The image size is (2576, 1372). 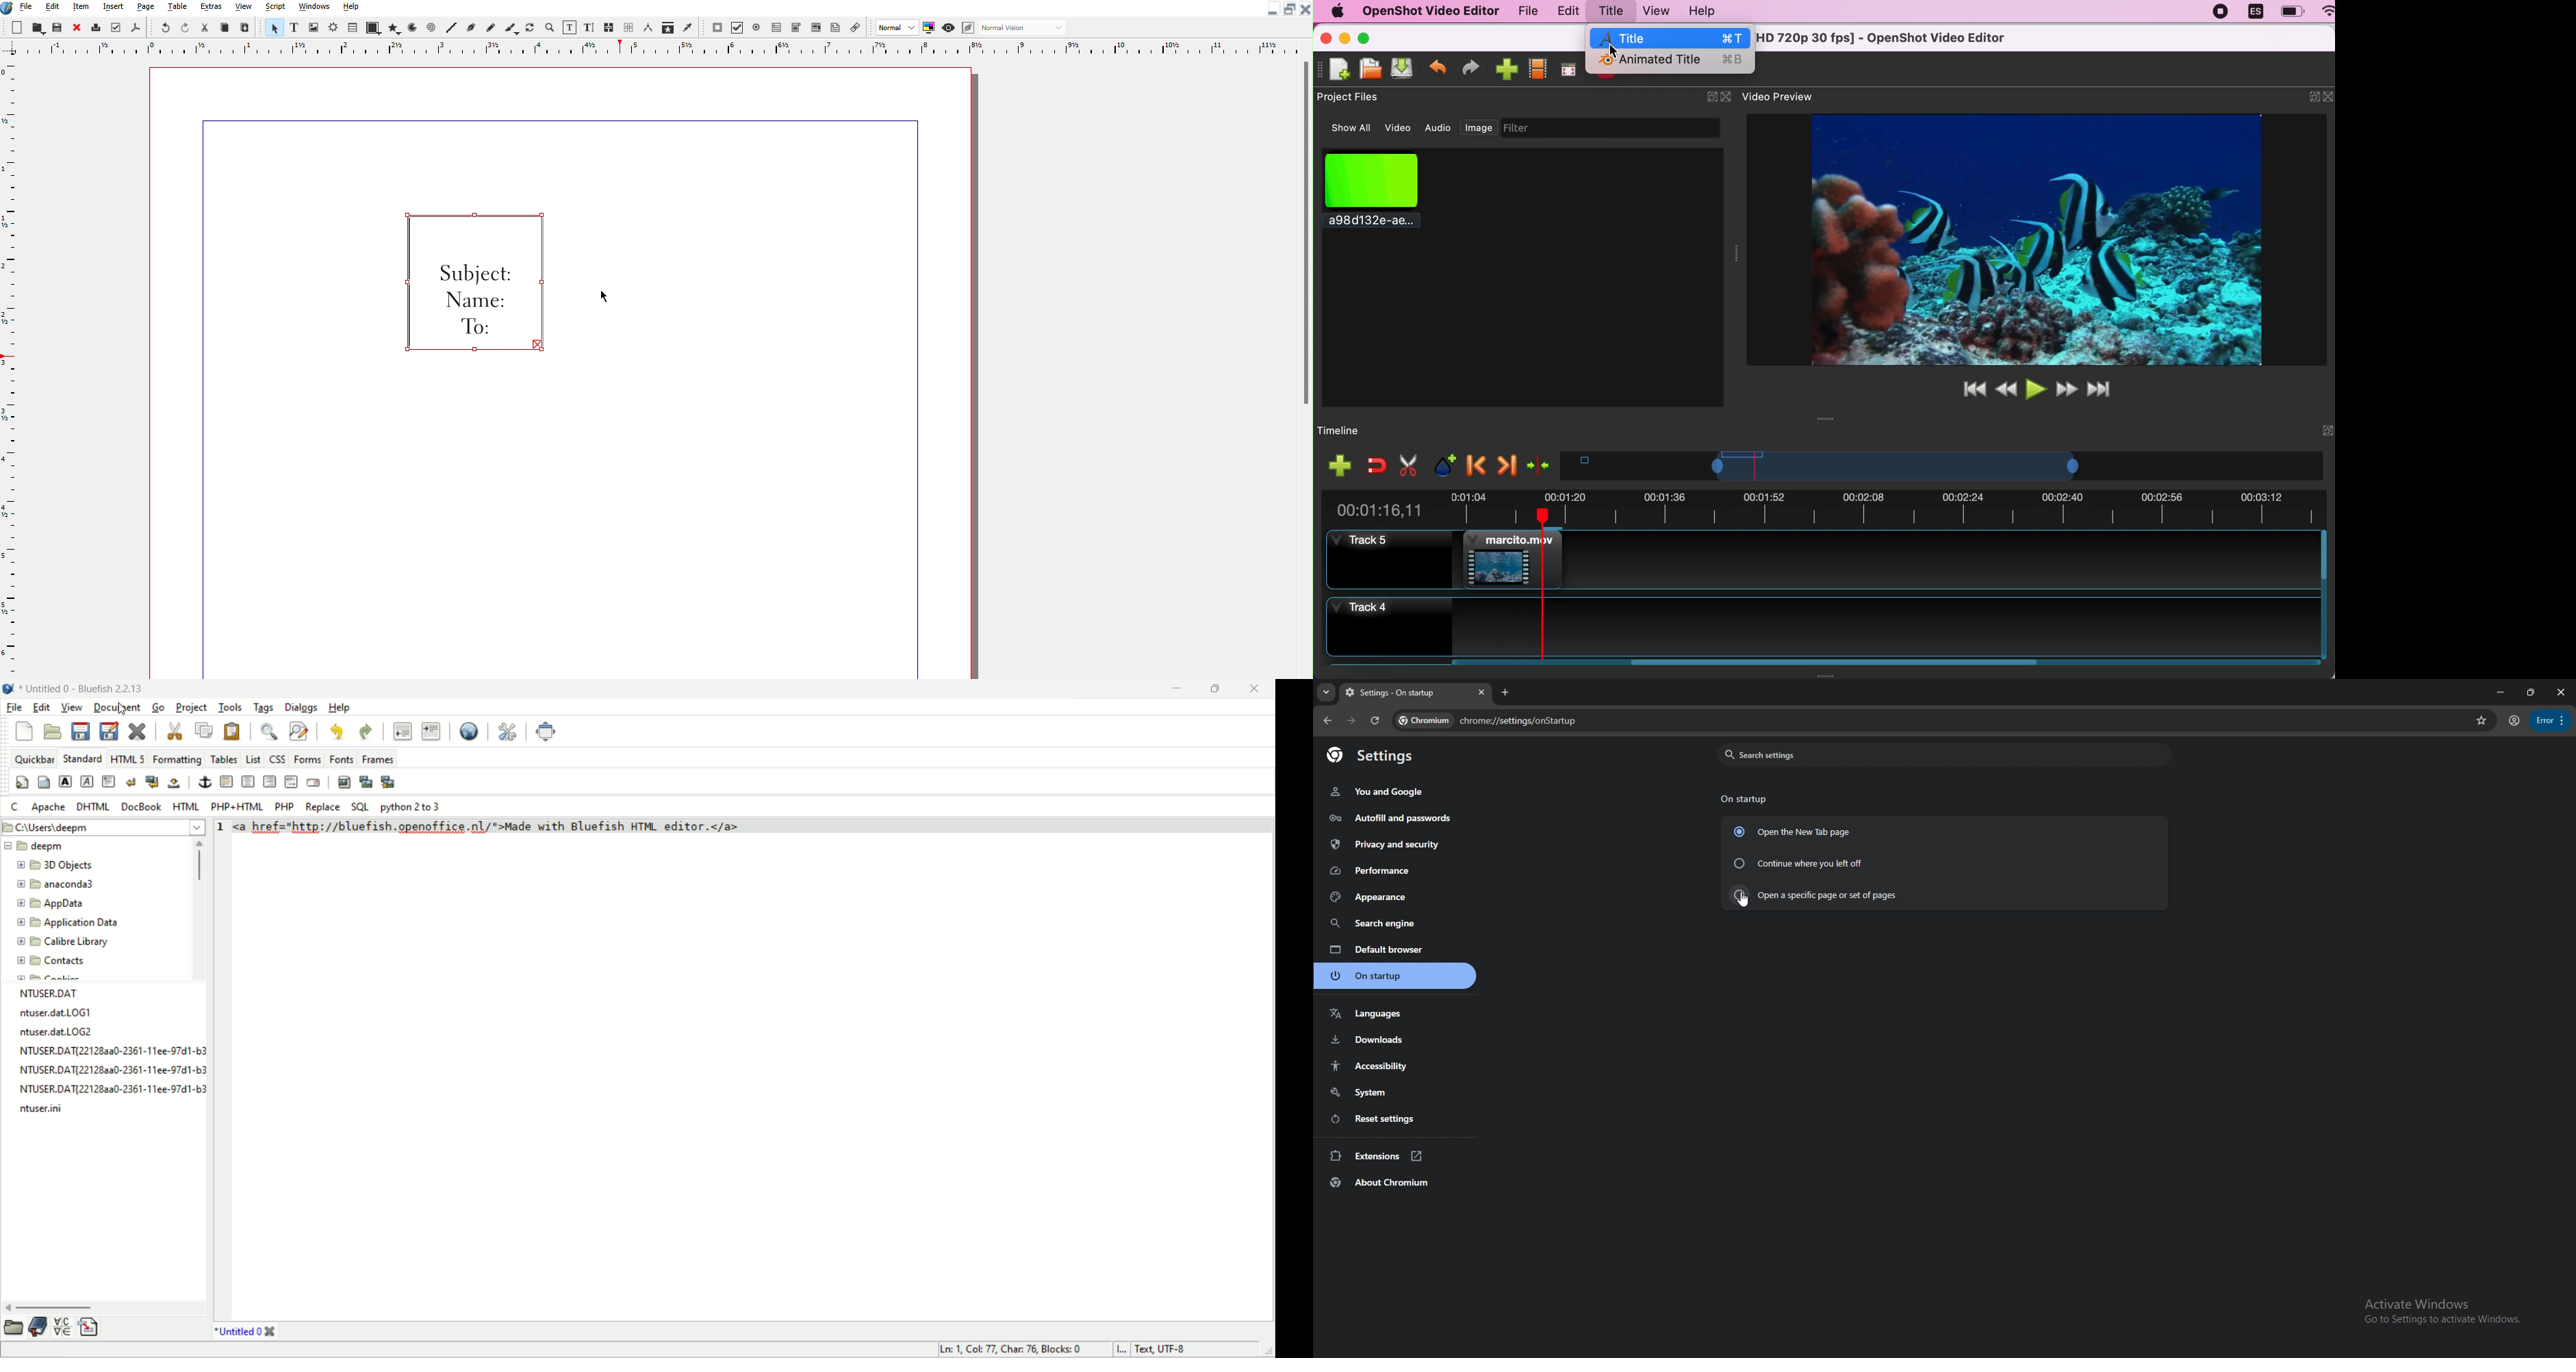 I want to click on close, so click(x=1256, y=689).